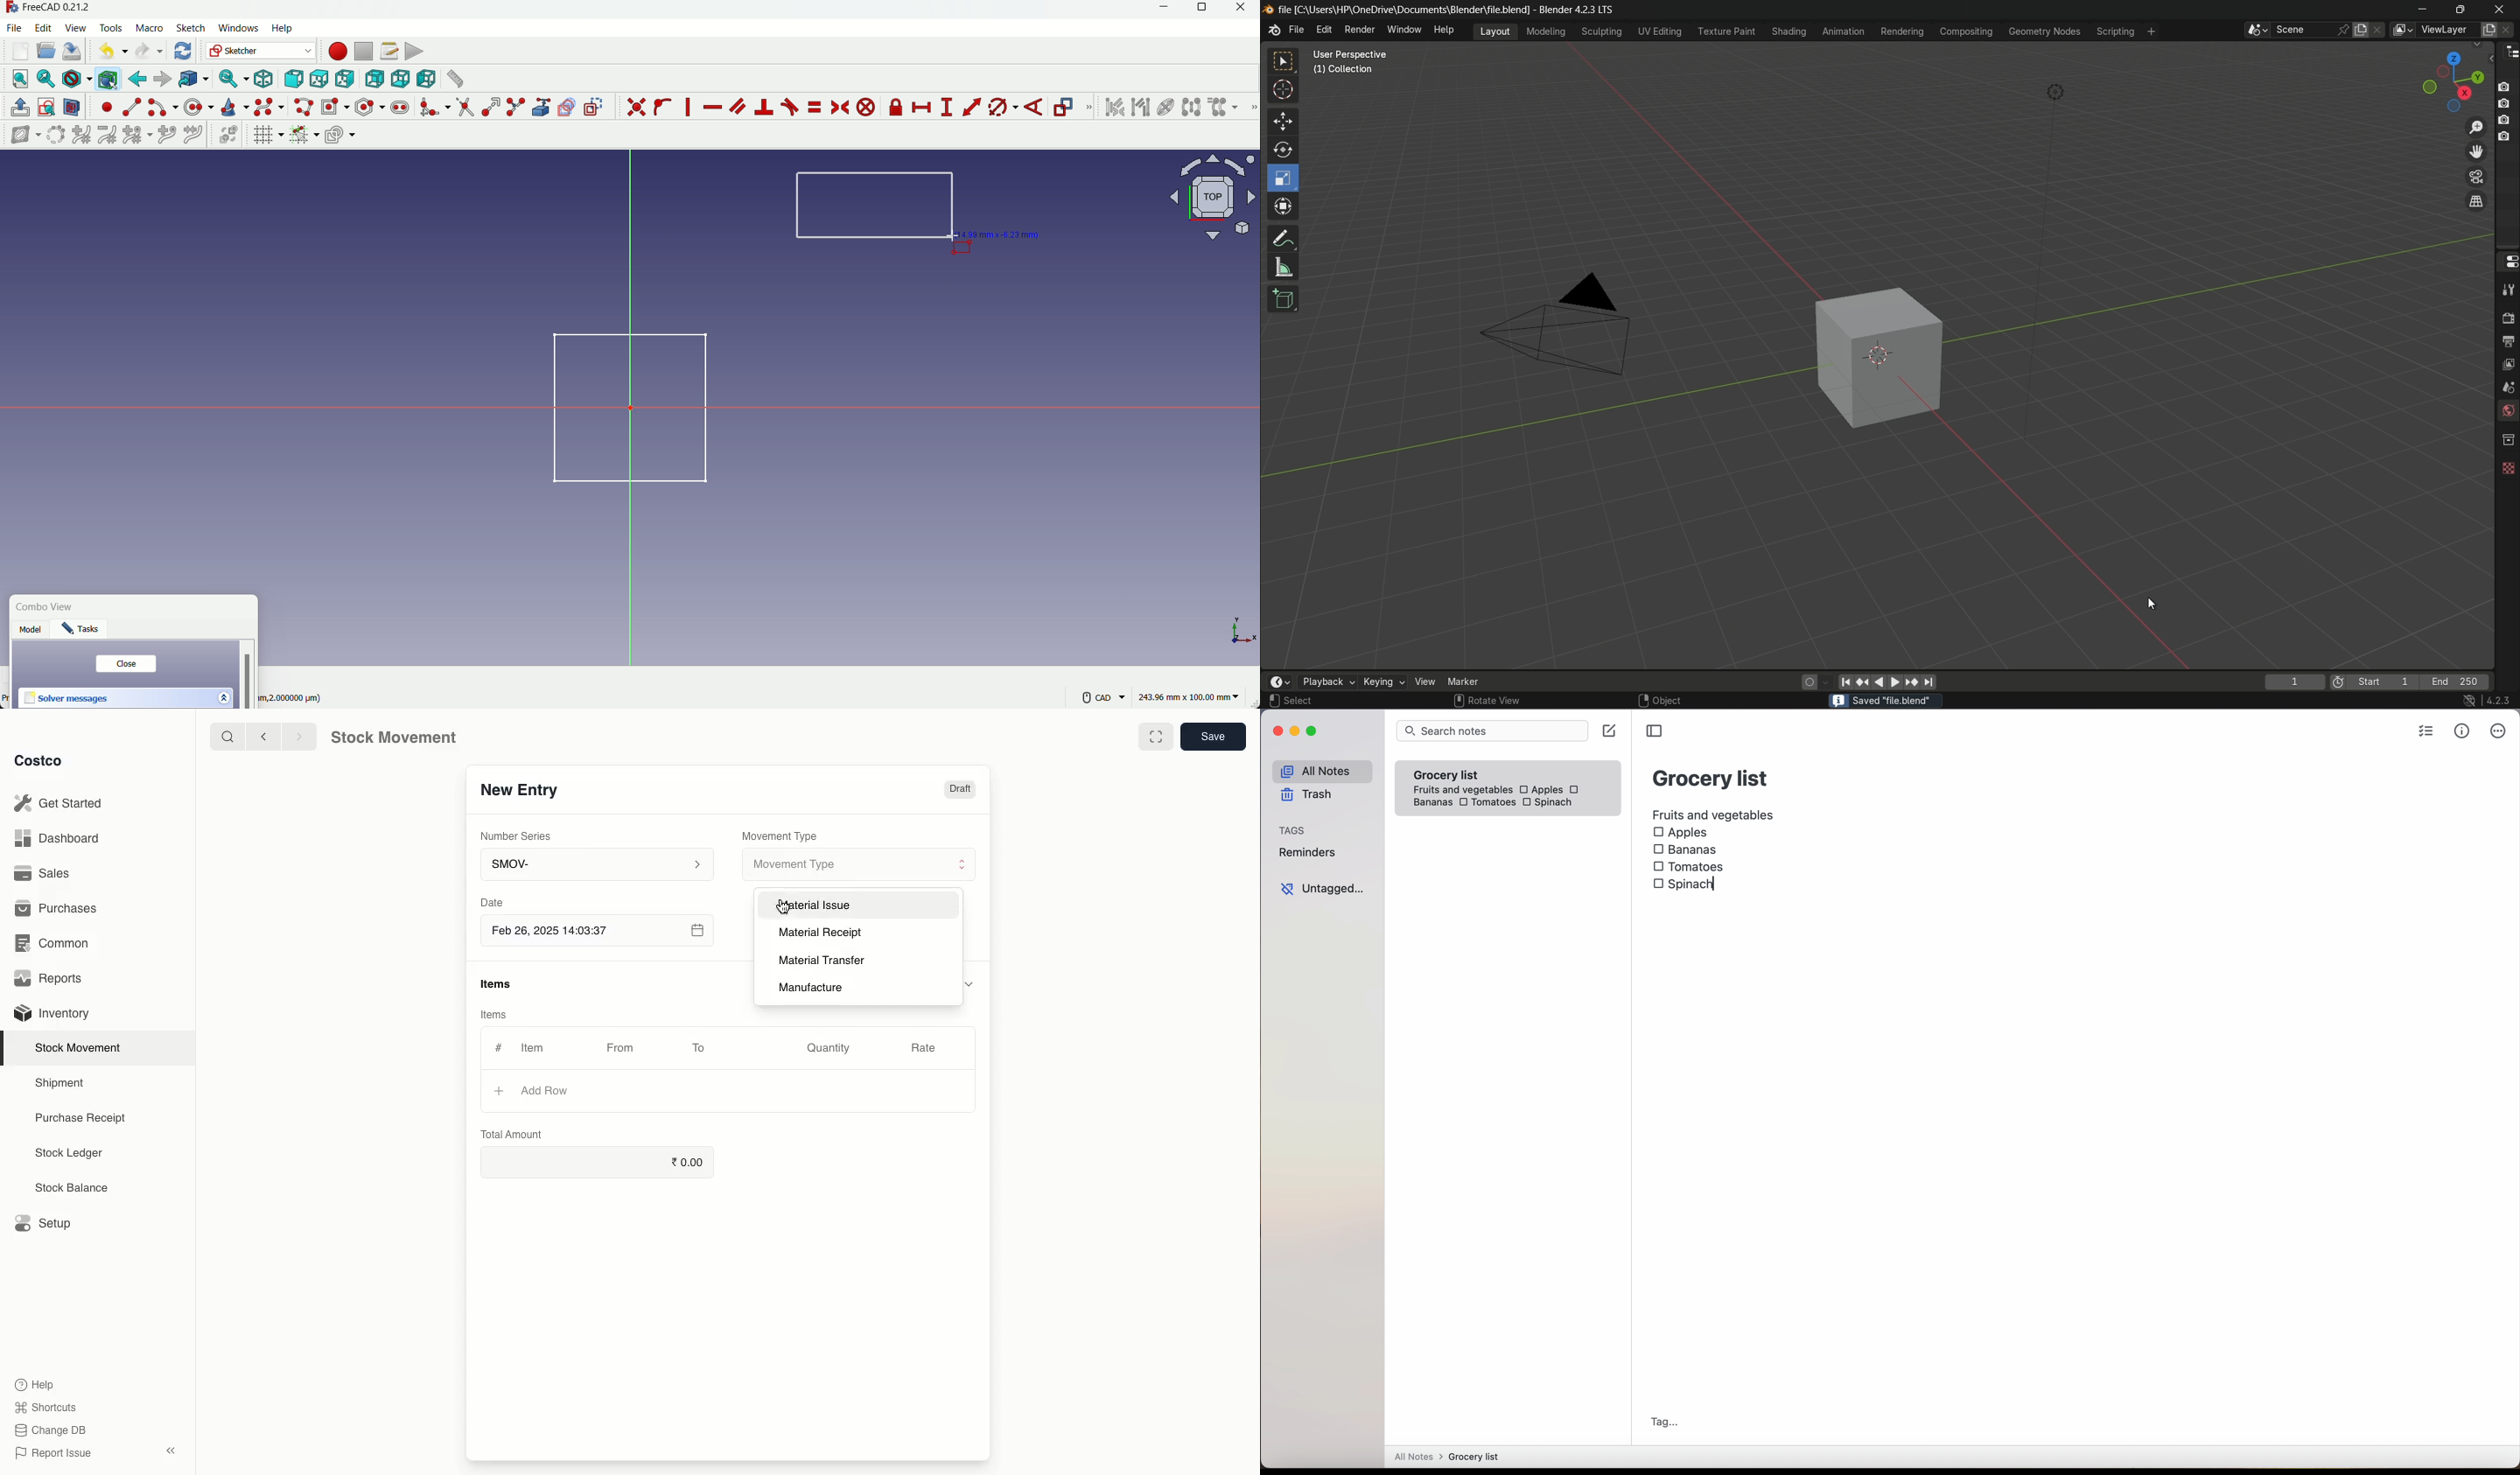 This screenshot has height=1484, width=2520. I want to click on create rectangle, so click(334, 106).